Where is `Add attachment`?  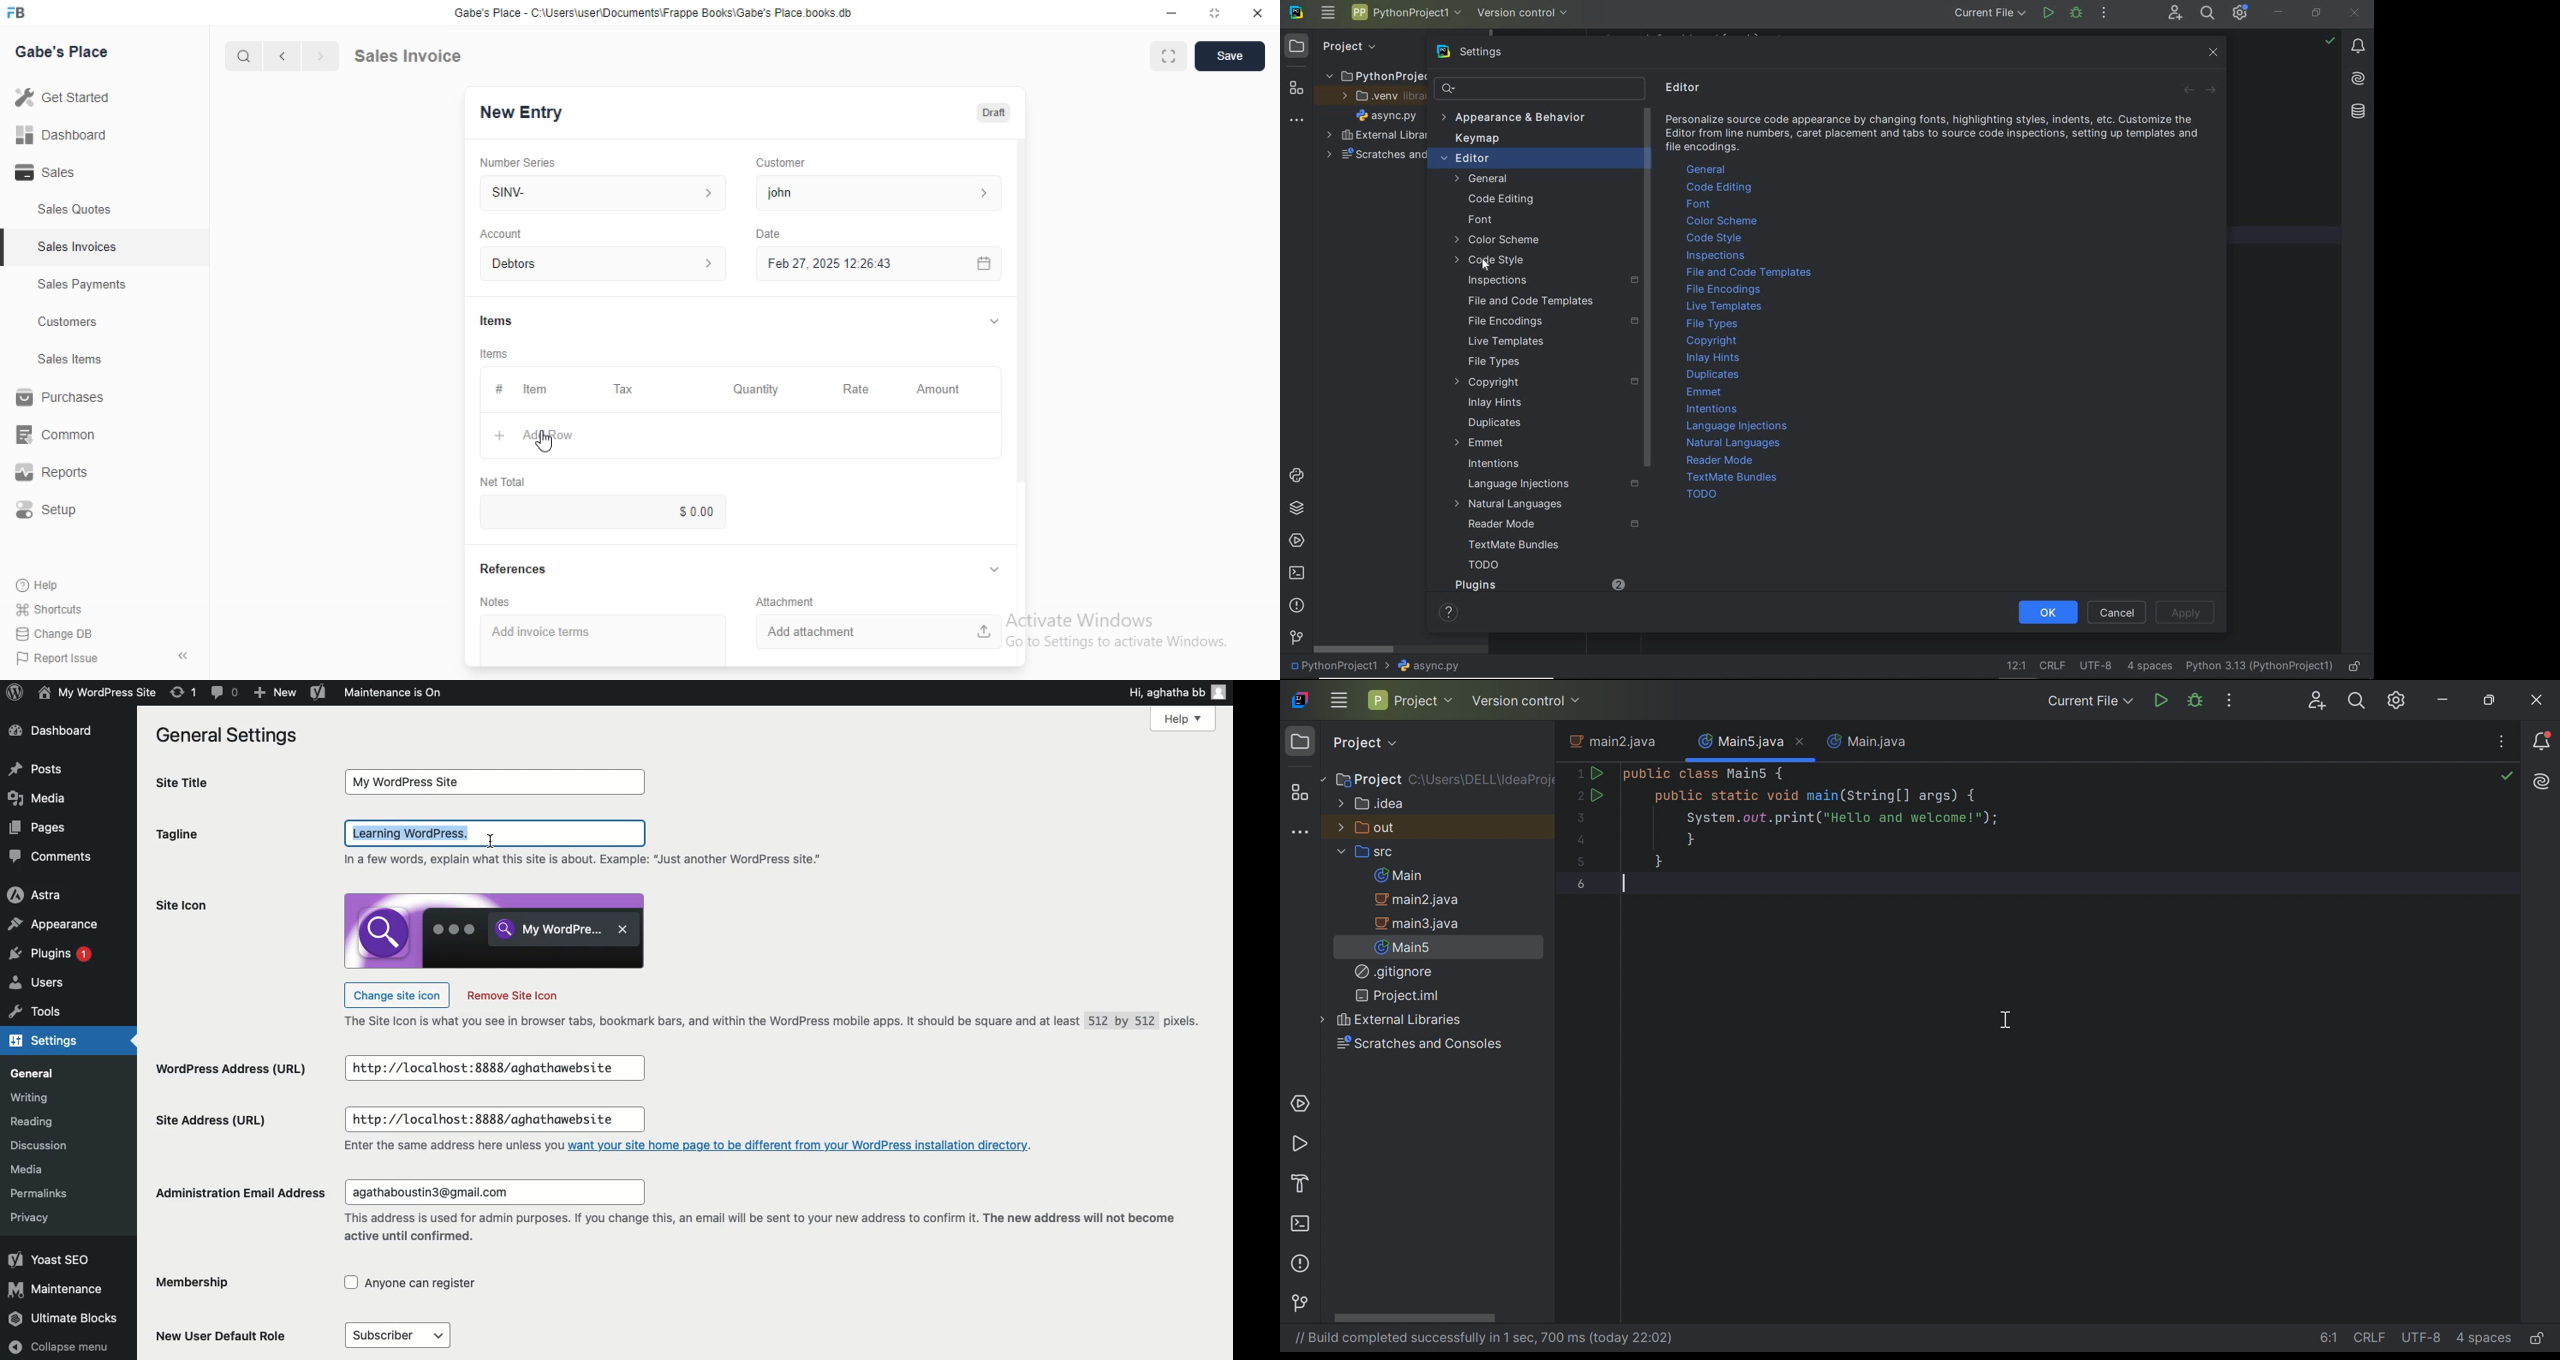
Add attachment is located at coordinates (813, 631).